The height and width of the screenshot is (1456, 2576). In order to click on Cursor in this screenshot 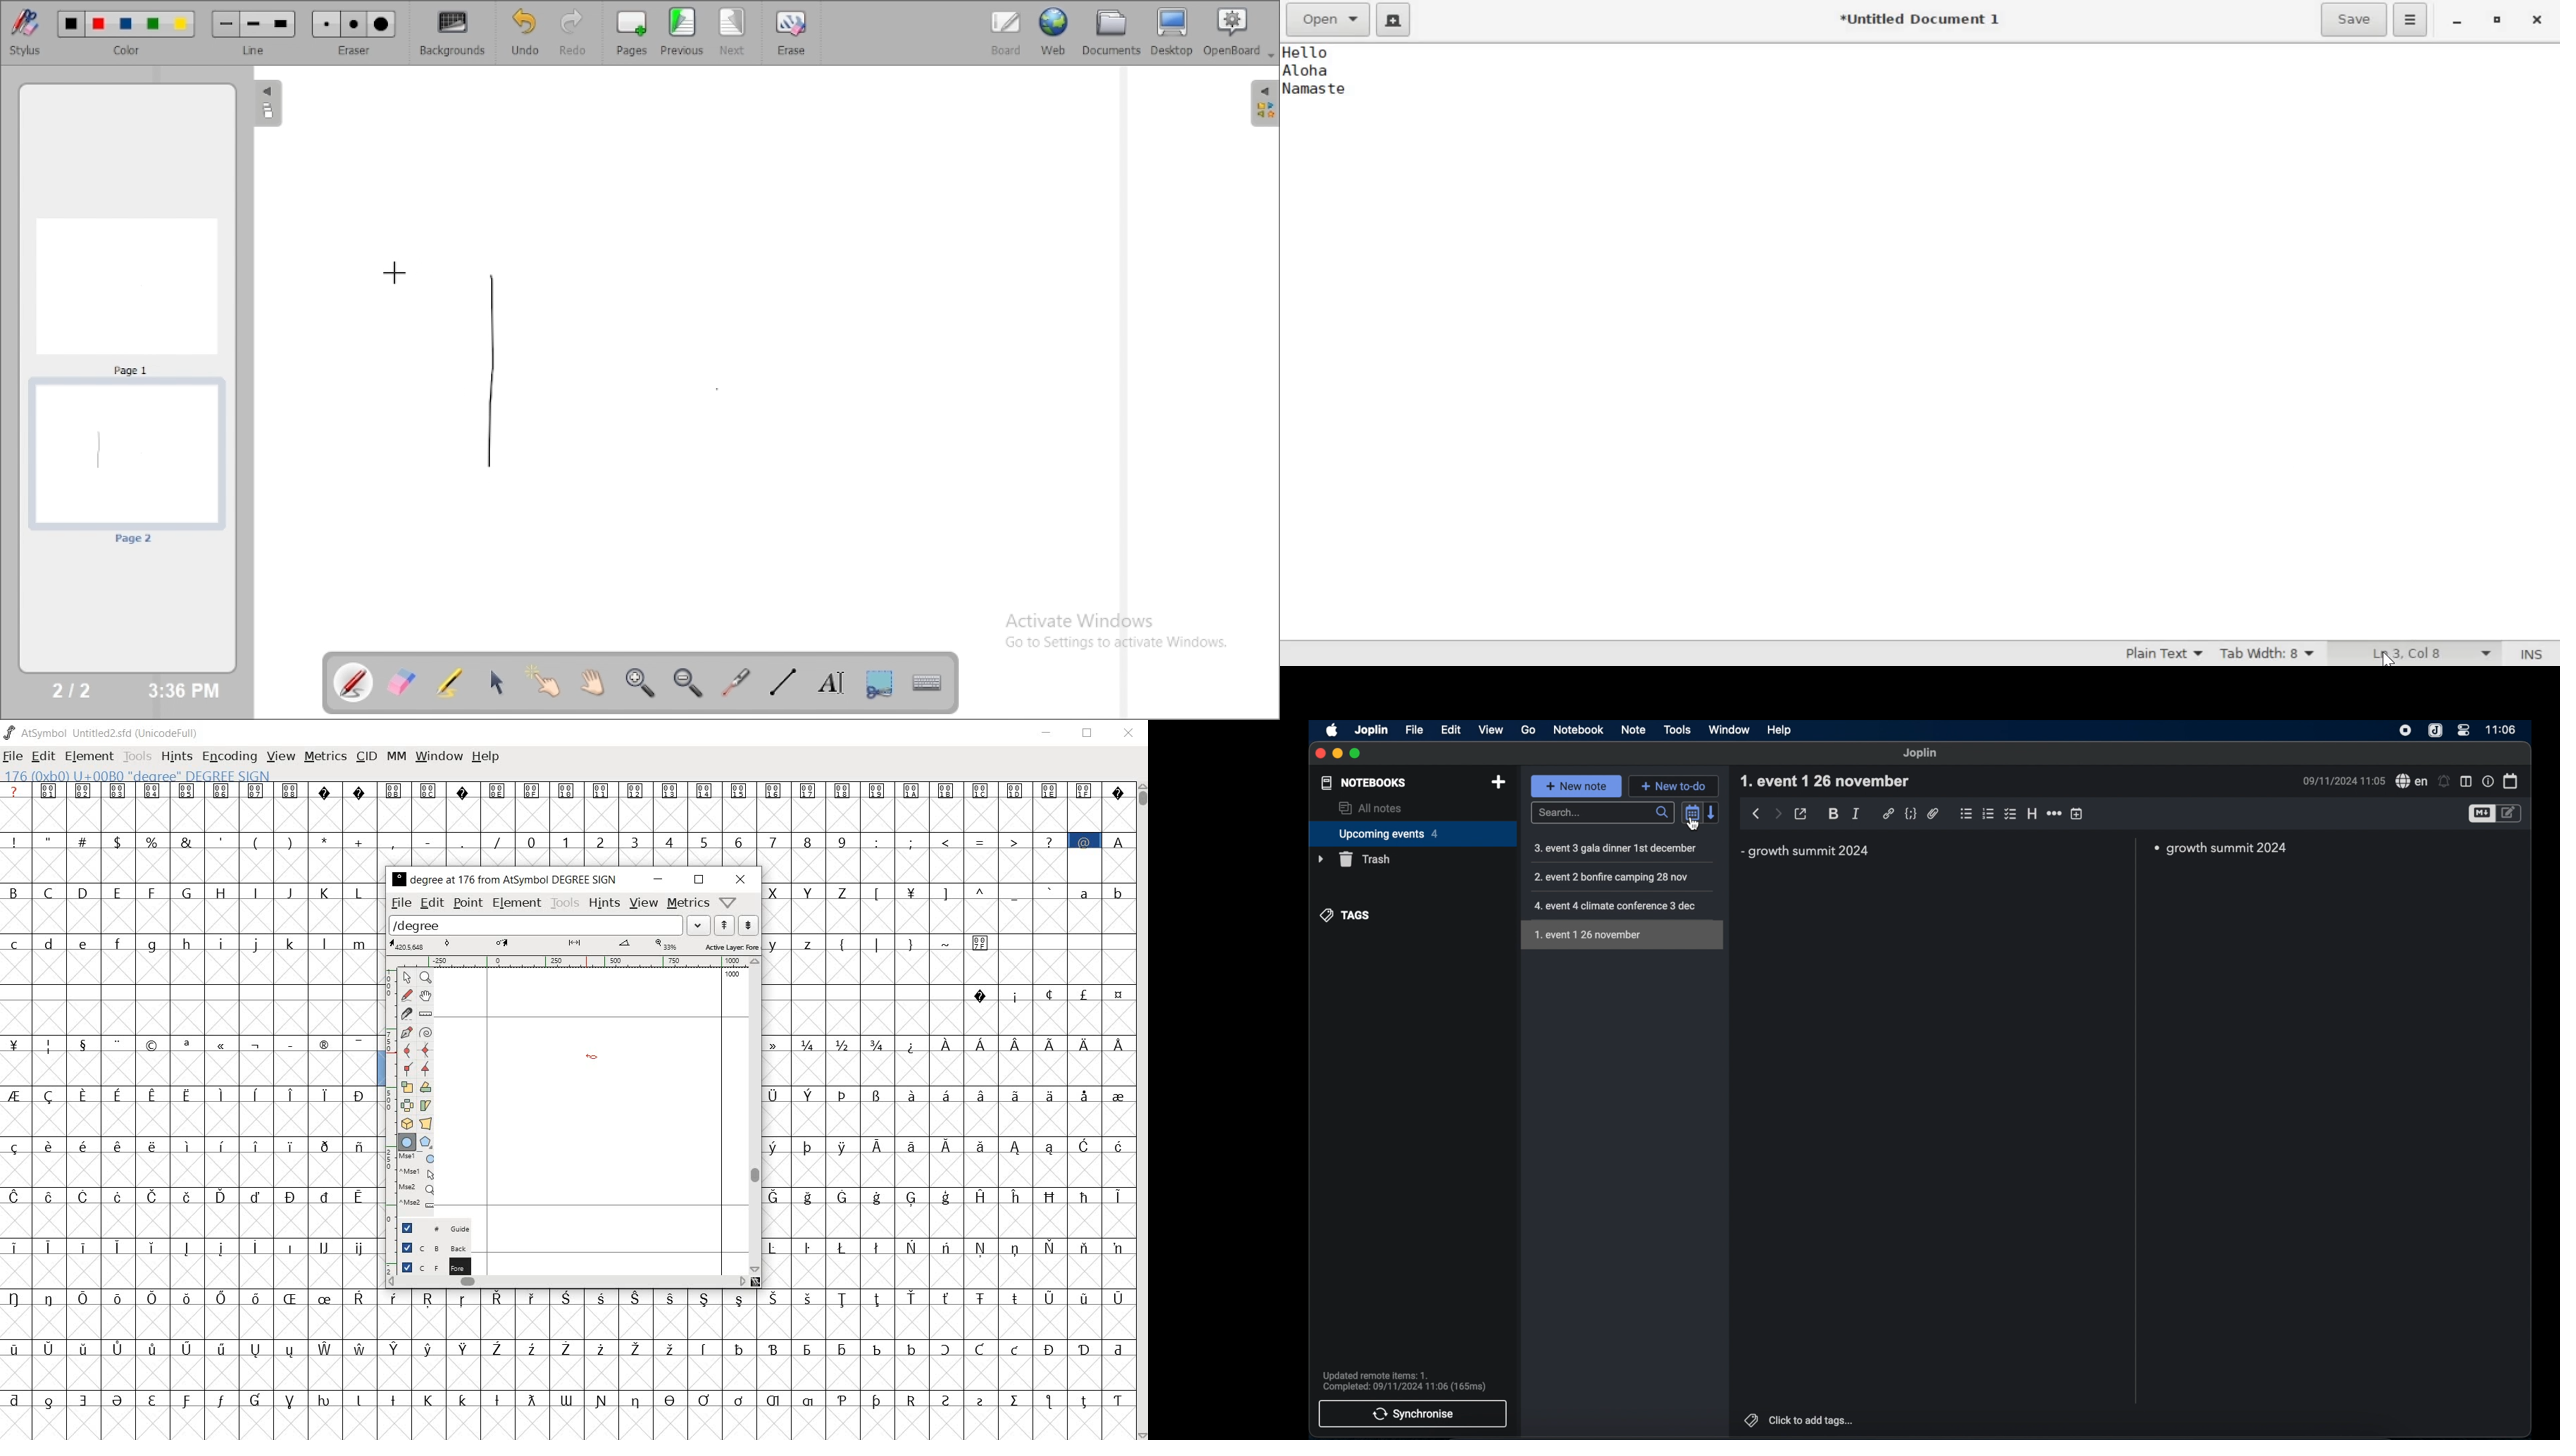, I will do `click(1693, 825)`.